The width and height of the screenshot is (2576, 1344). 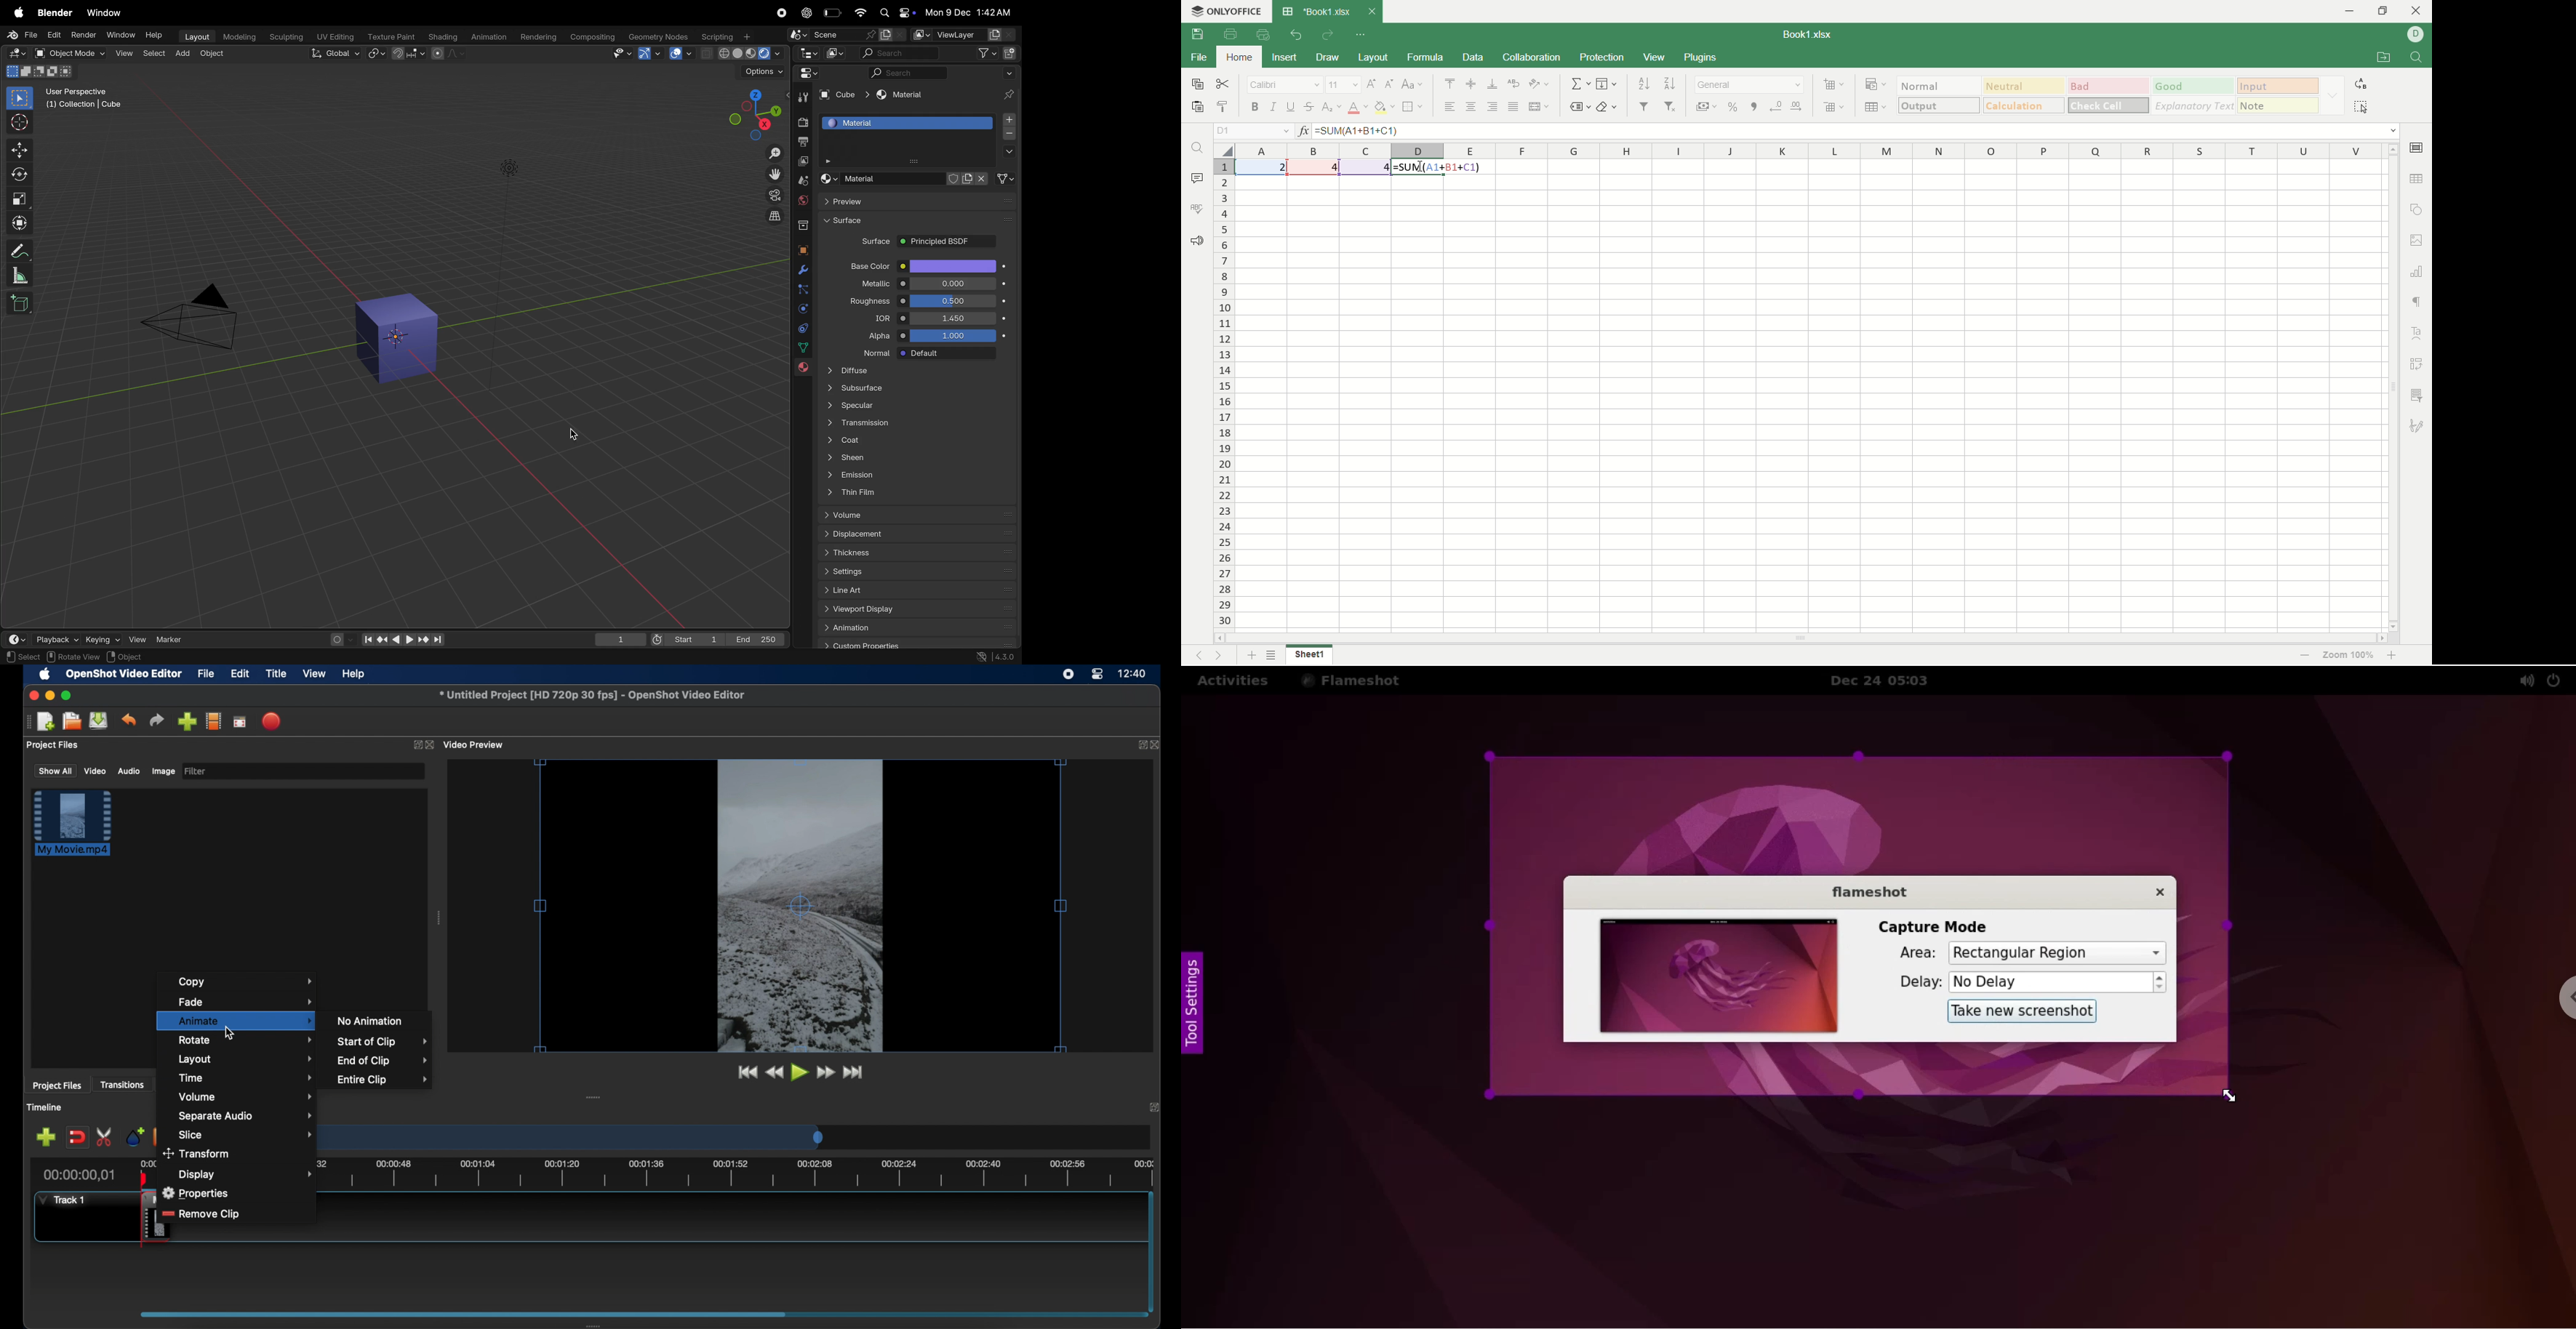 I want to click on align left, so click(x=1448, y=106).